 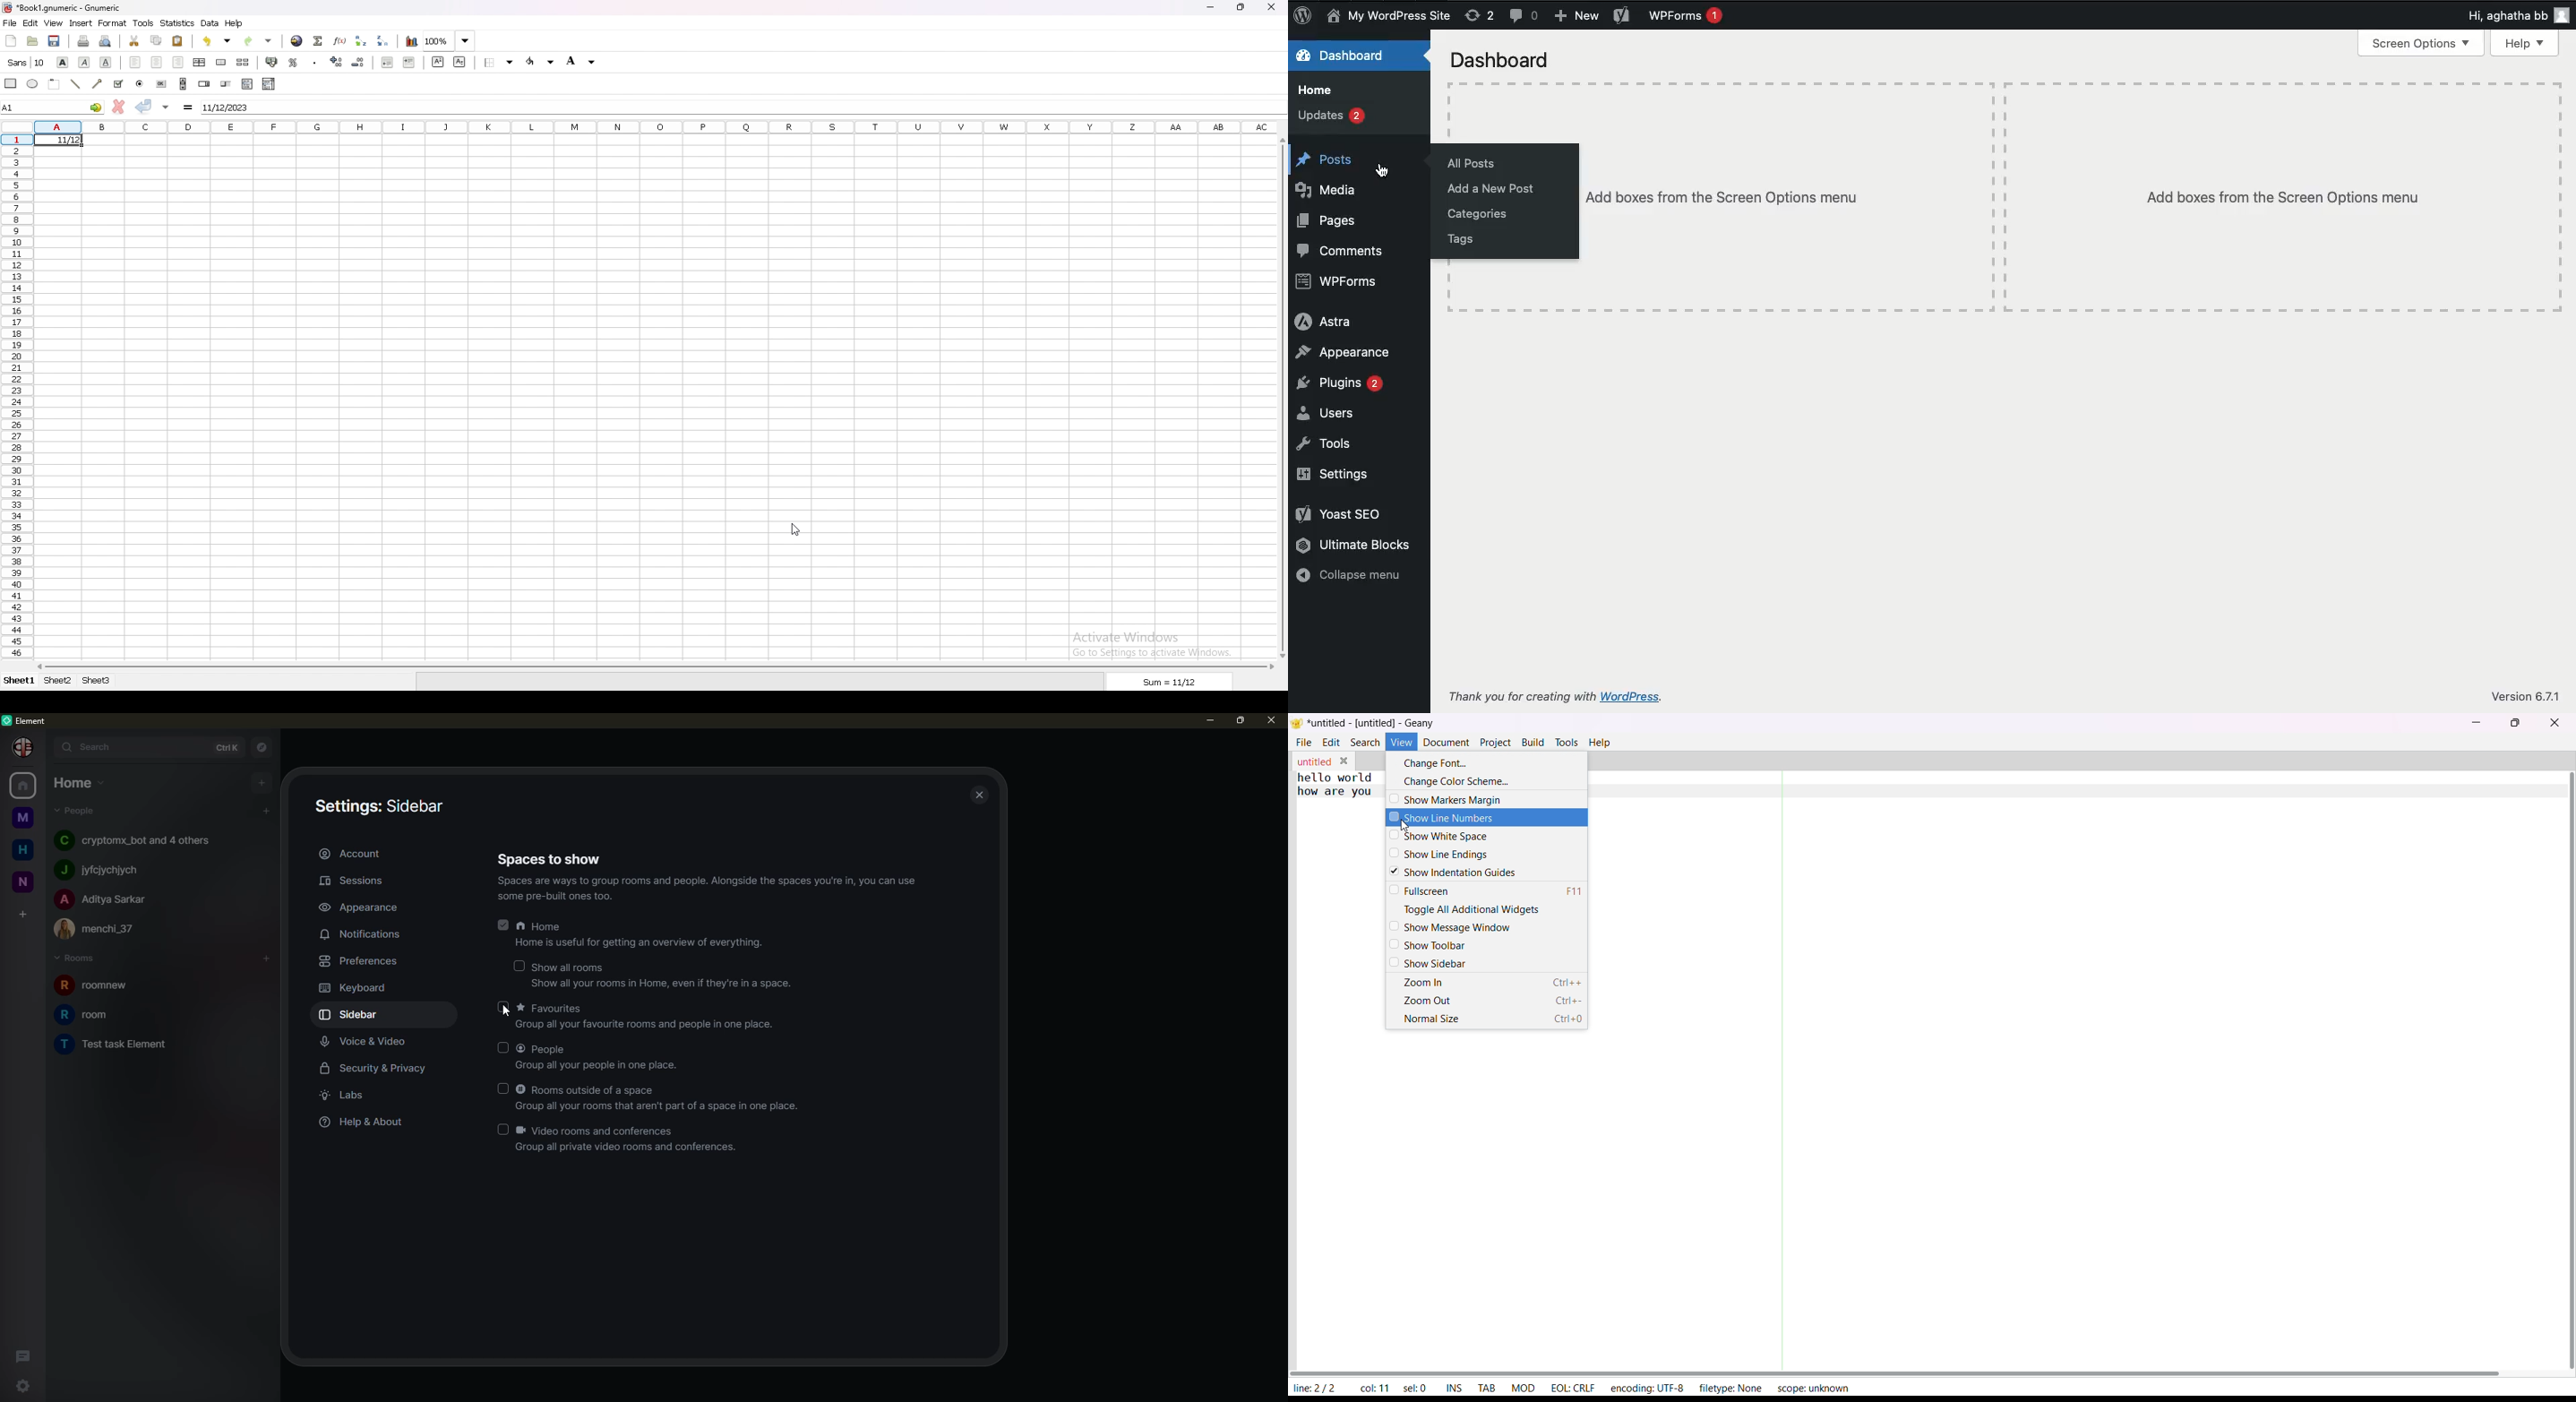 What do you see at coordinates (1328, 221) in the screenshot?
I see `Pages` at bounding box center [1328, 221].